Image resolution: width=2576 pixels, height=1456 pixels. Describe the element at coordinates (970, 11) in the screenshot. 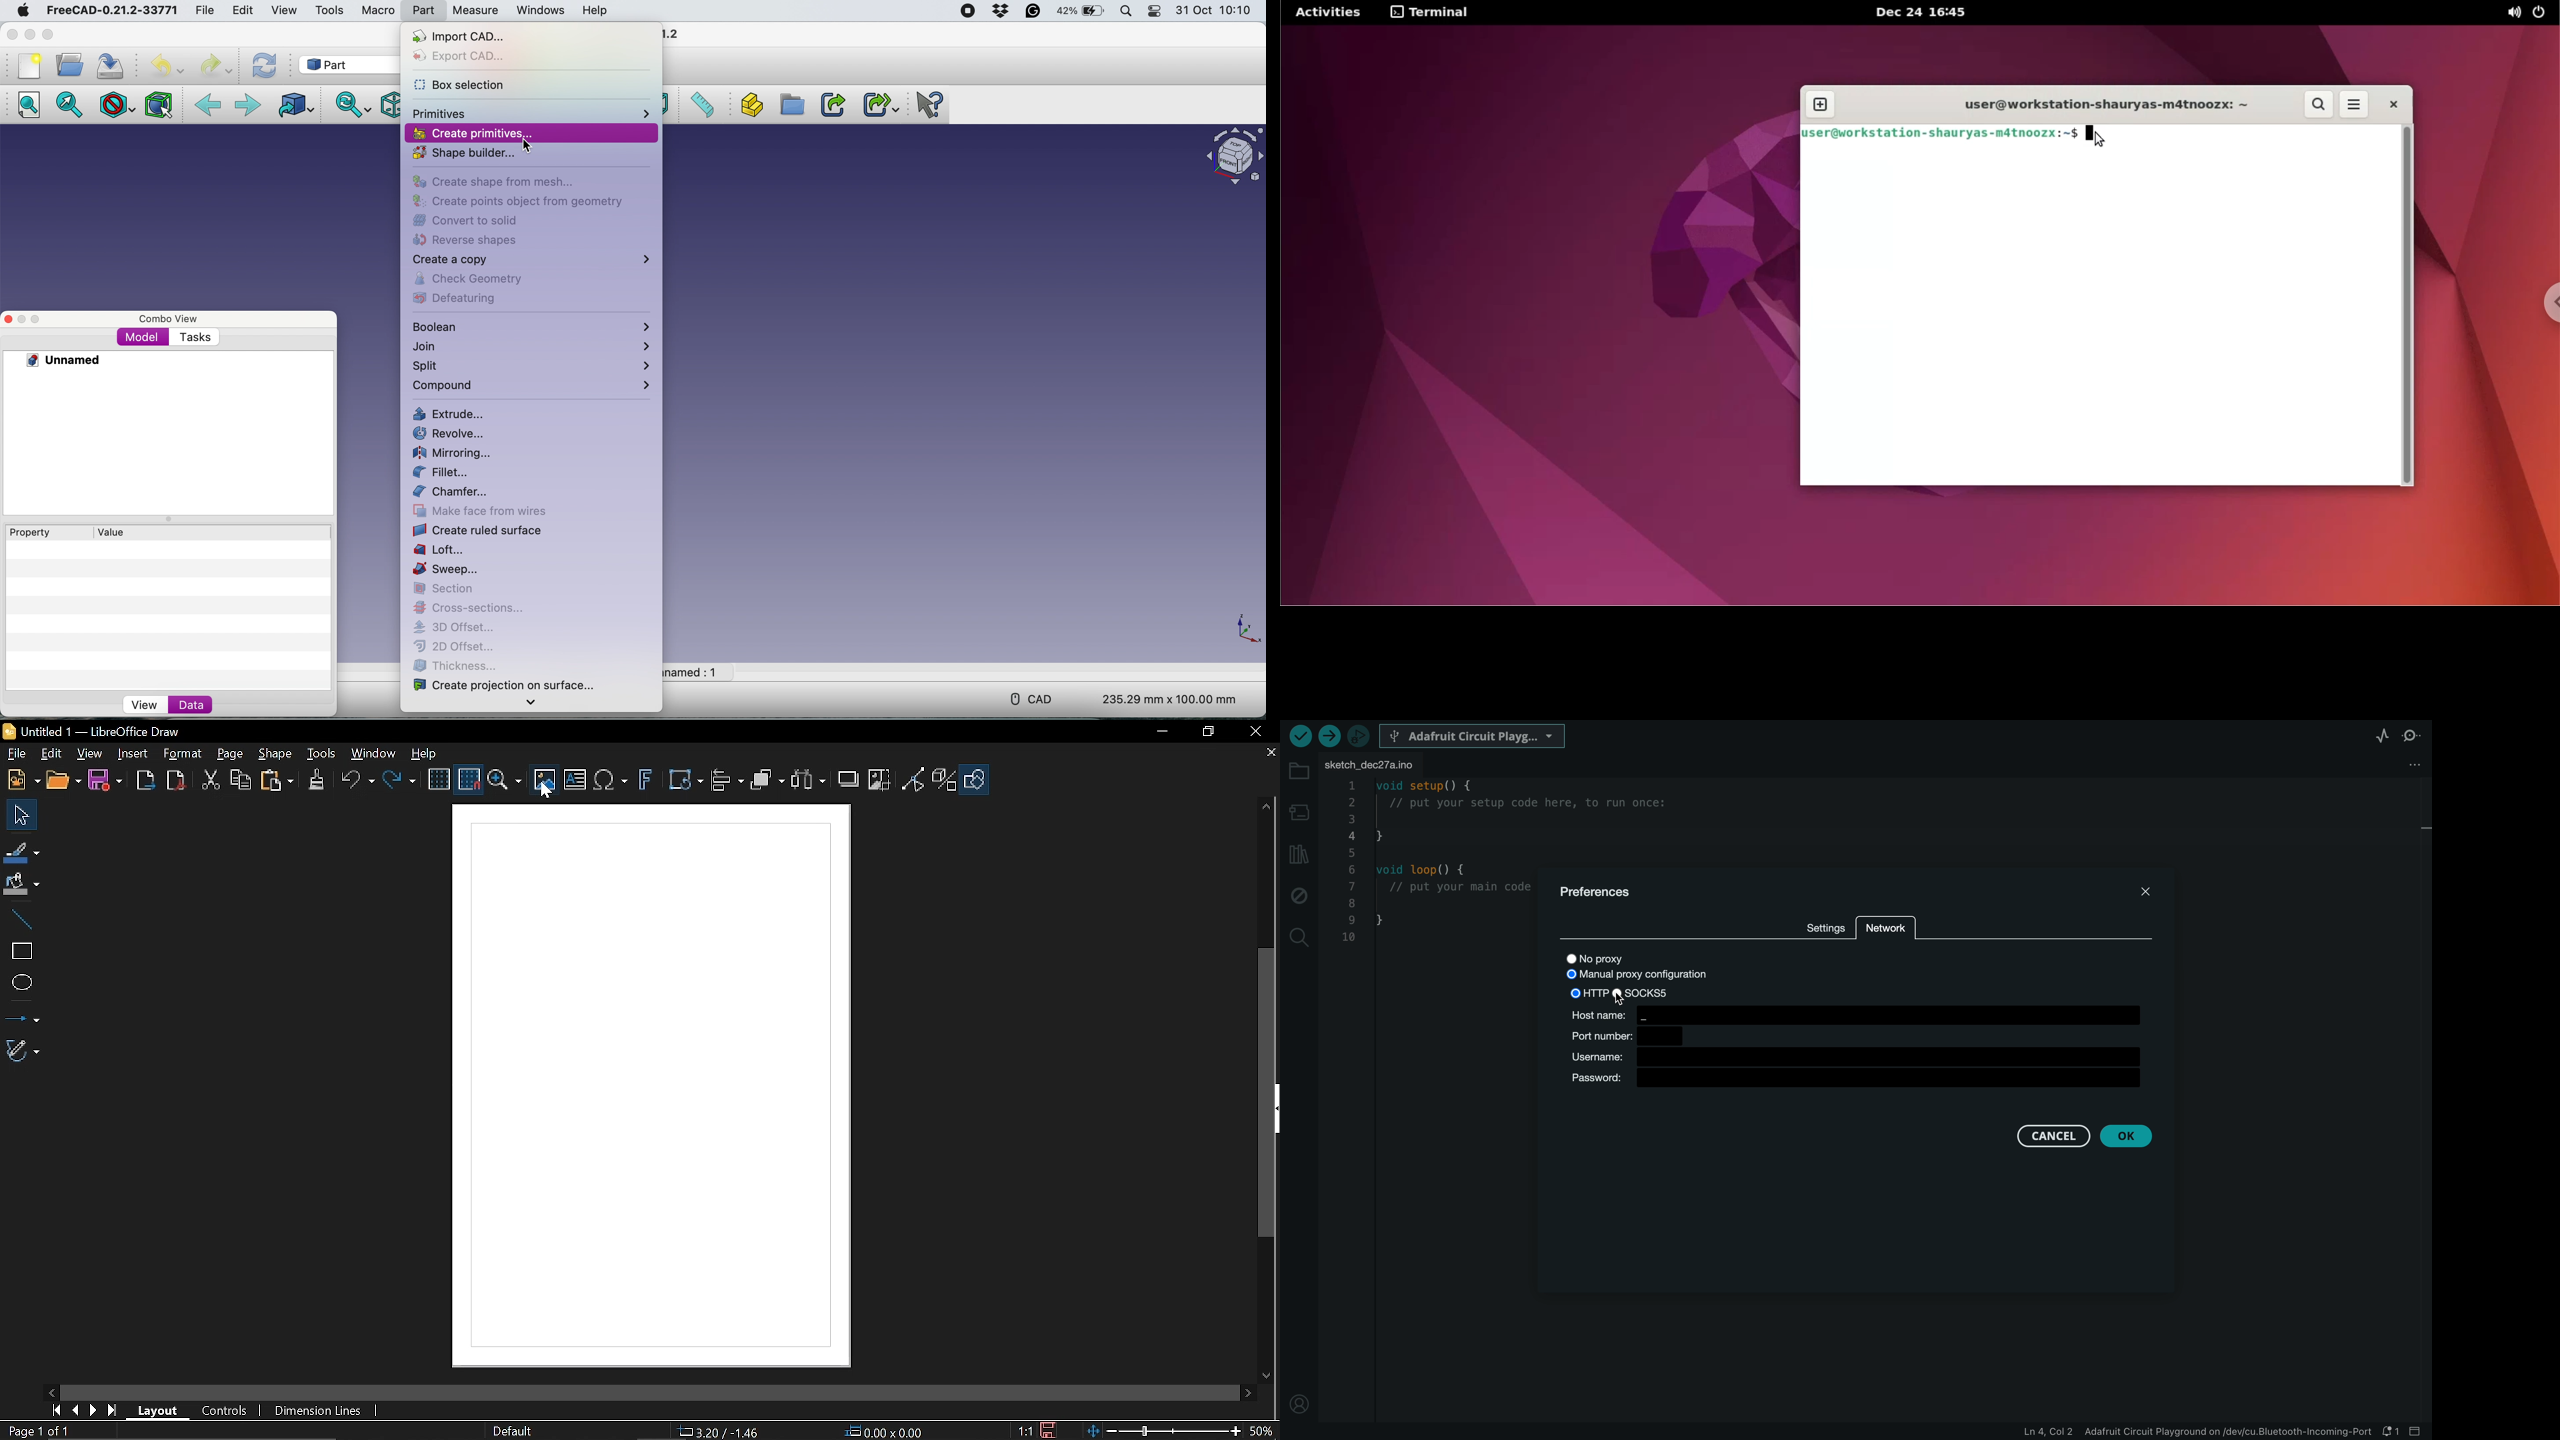

I see `Screen recorder` at that location.